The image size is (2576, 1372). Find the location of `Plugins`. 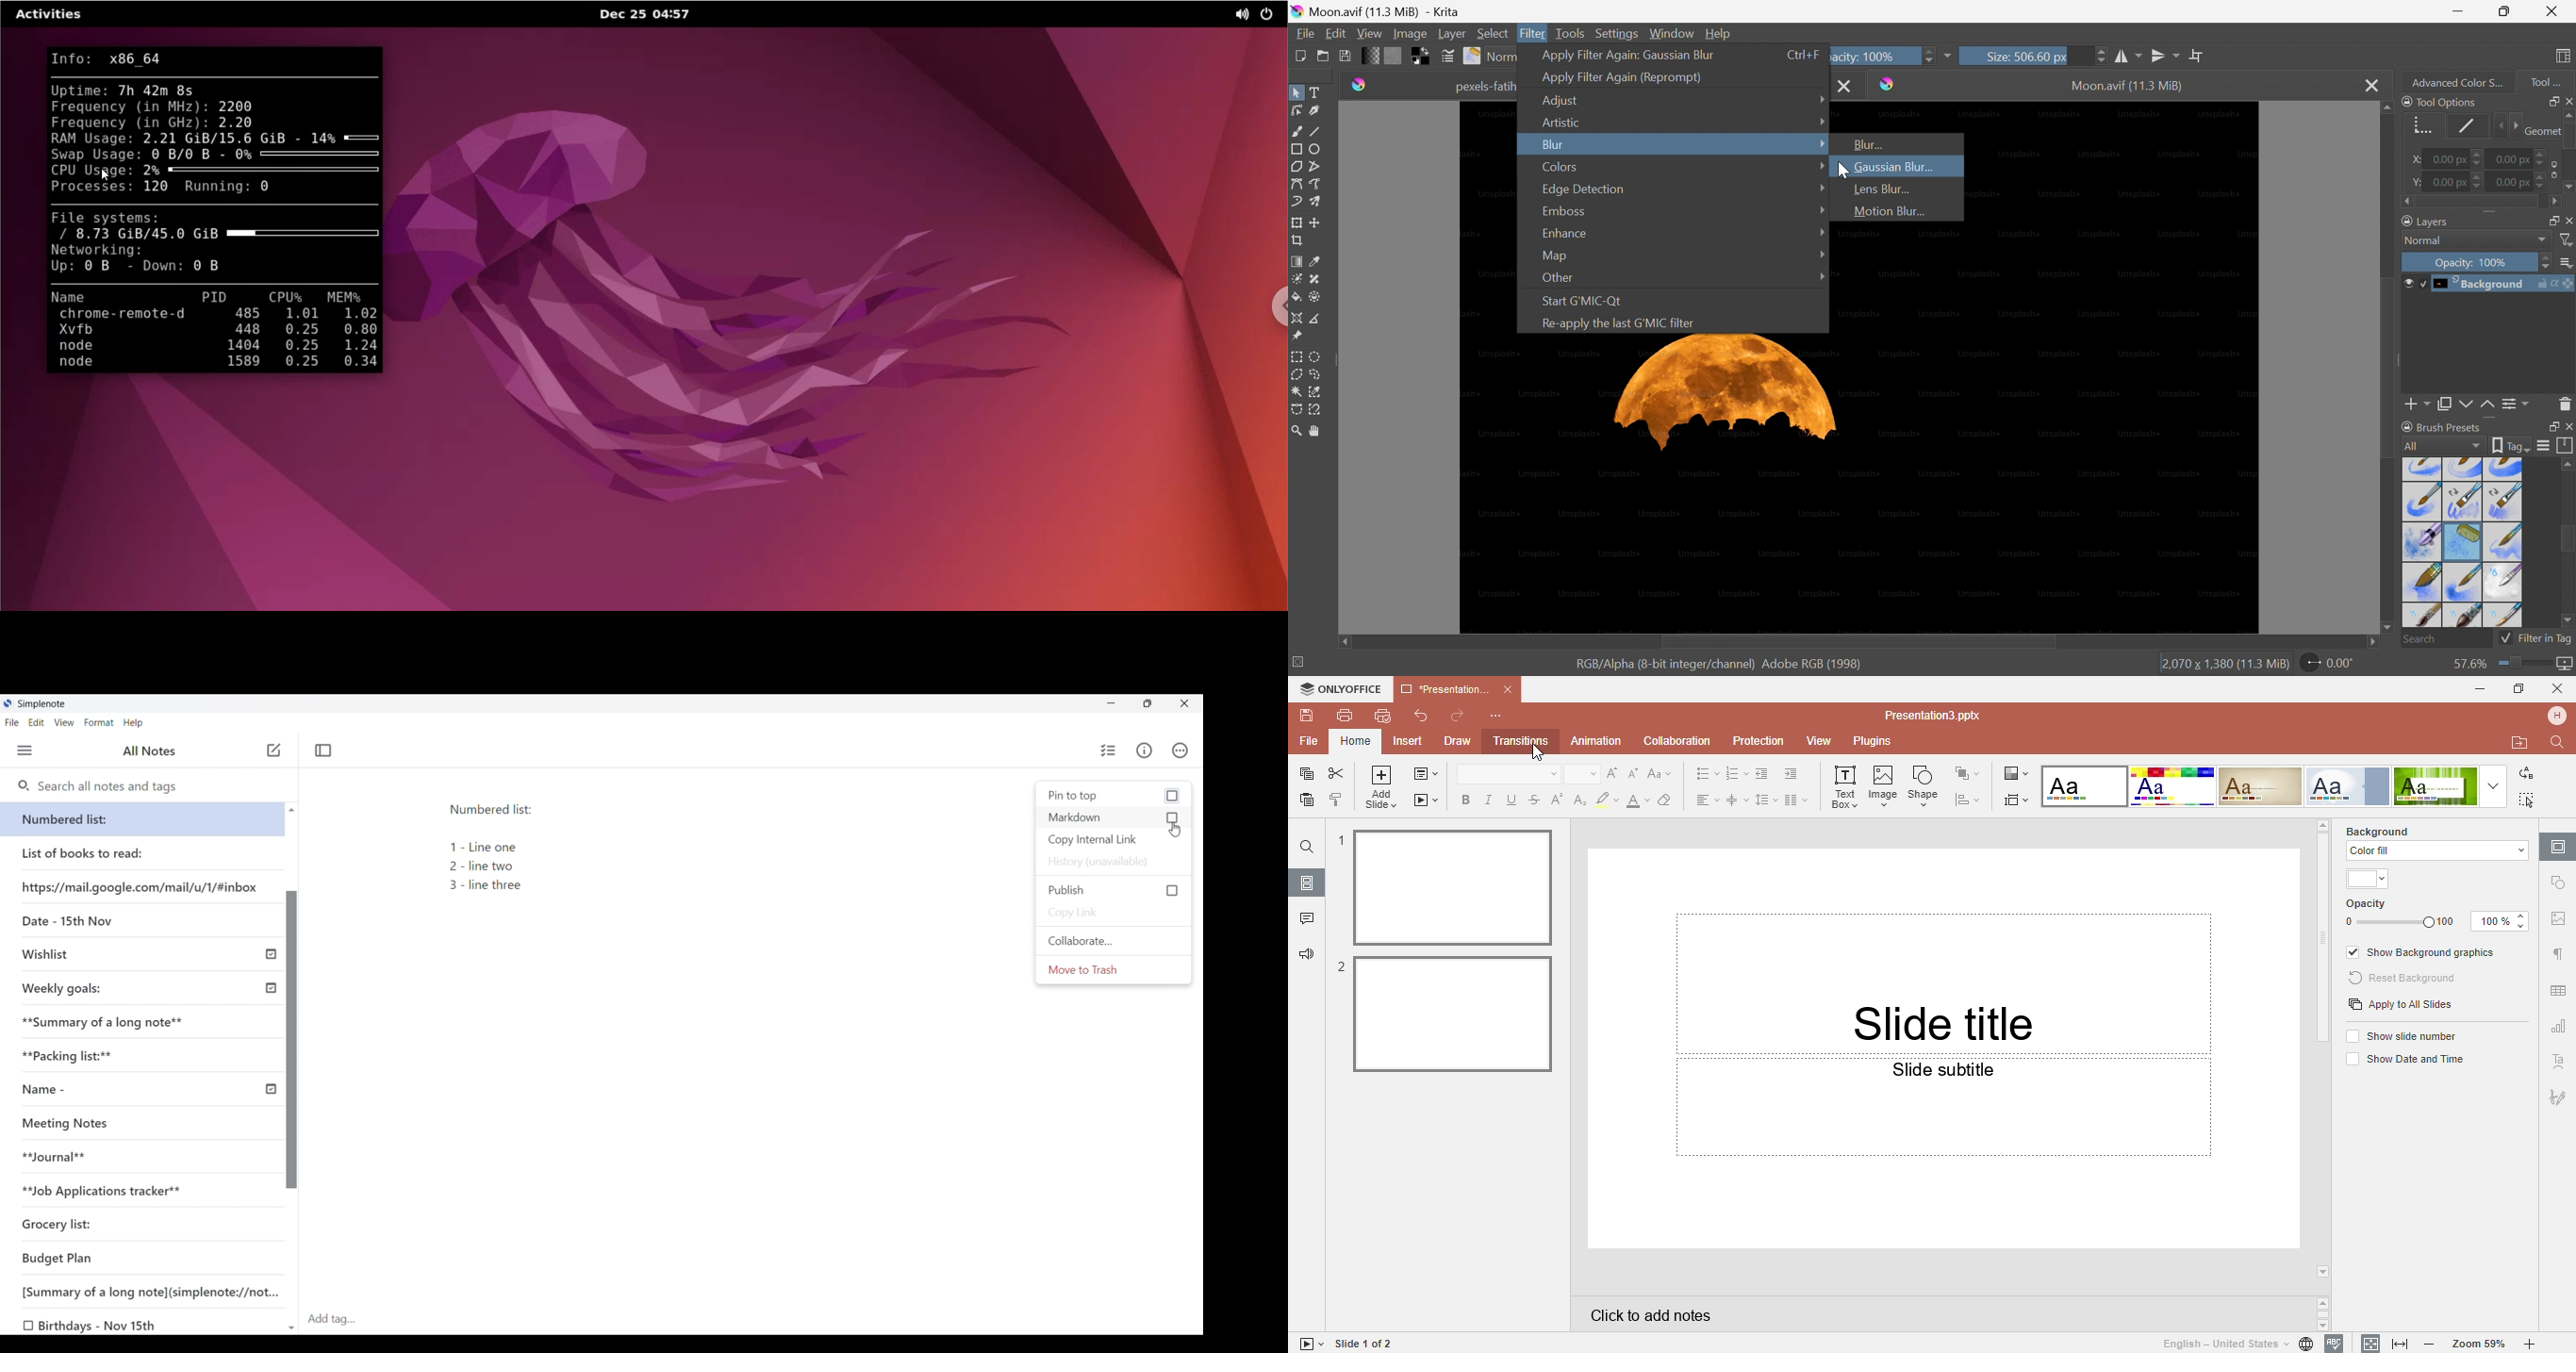

Plugins is located at coordinates (1881, 742).